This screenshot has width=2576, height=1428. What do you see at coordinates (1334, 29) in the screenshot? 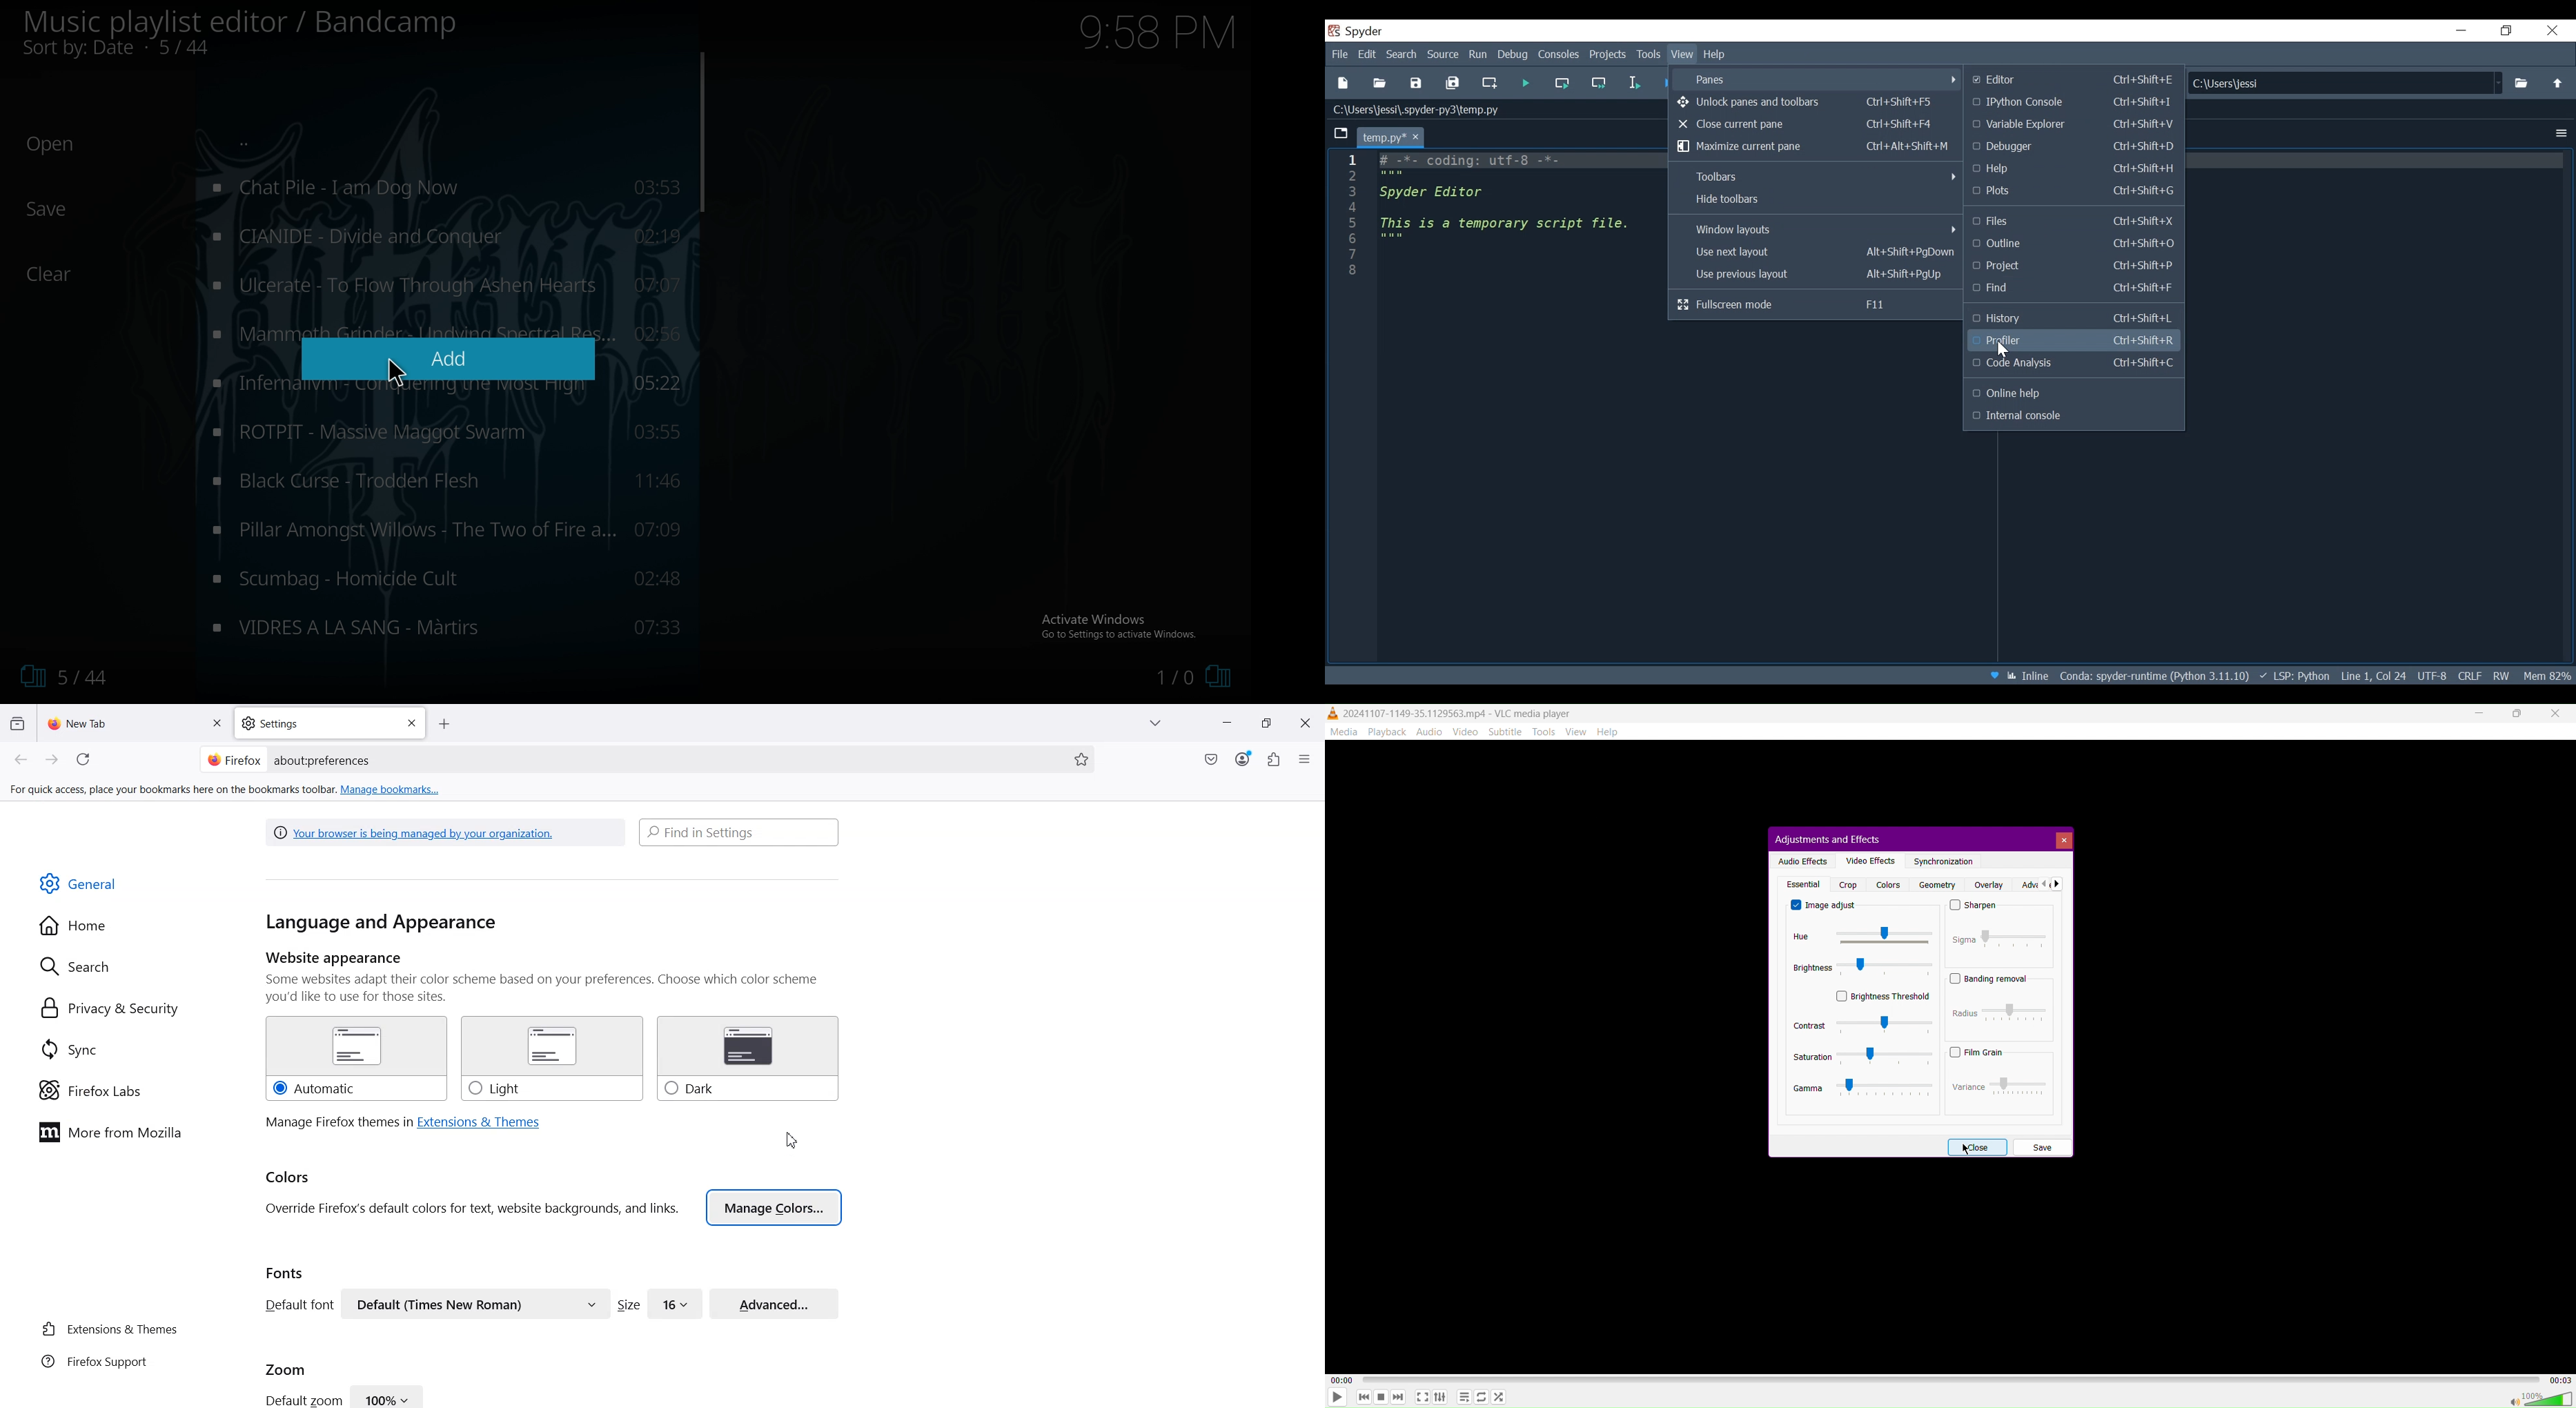
I see `Spyder Desktop Icon` at bounding box center [1334, 29].